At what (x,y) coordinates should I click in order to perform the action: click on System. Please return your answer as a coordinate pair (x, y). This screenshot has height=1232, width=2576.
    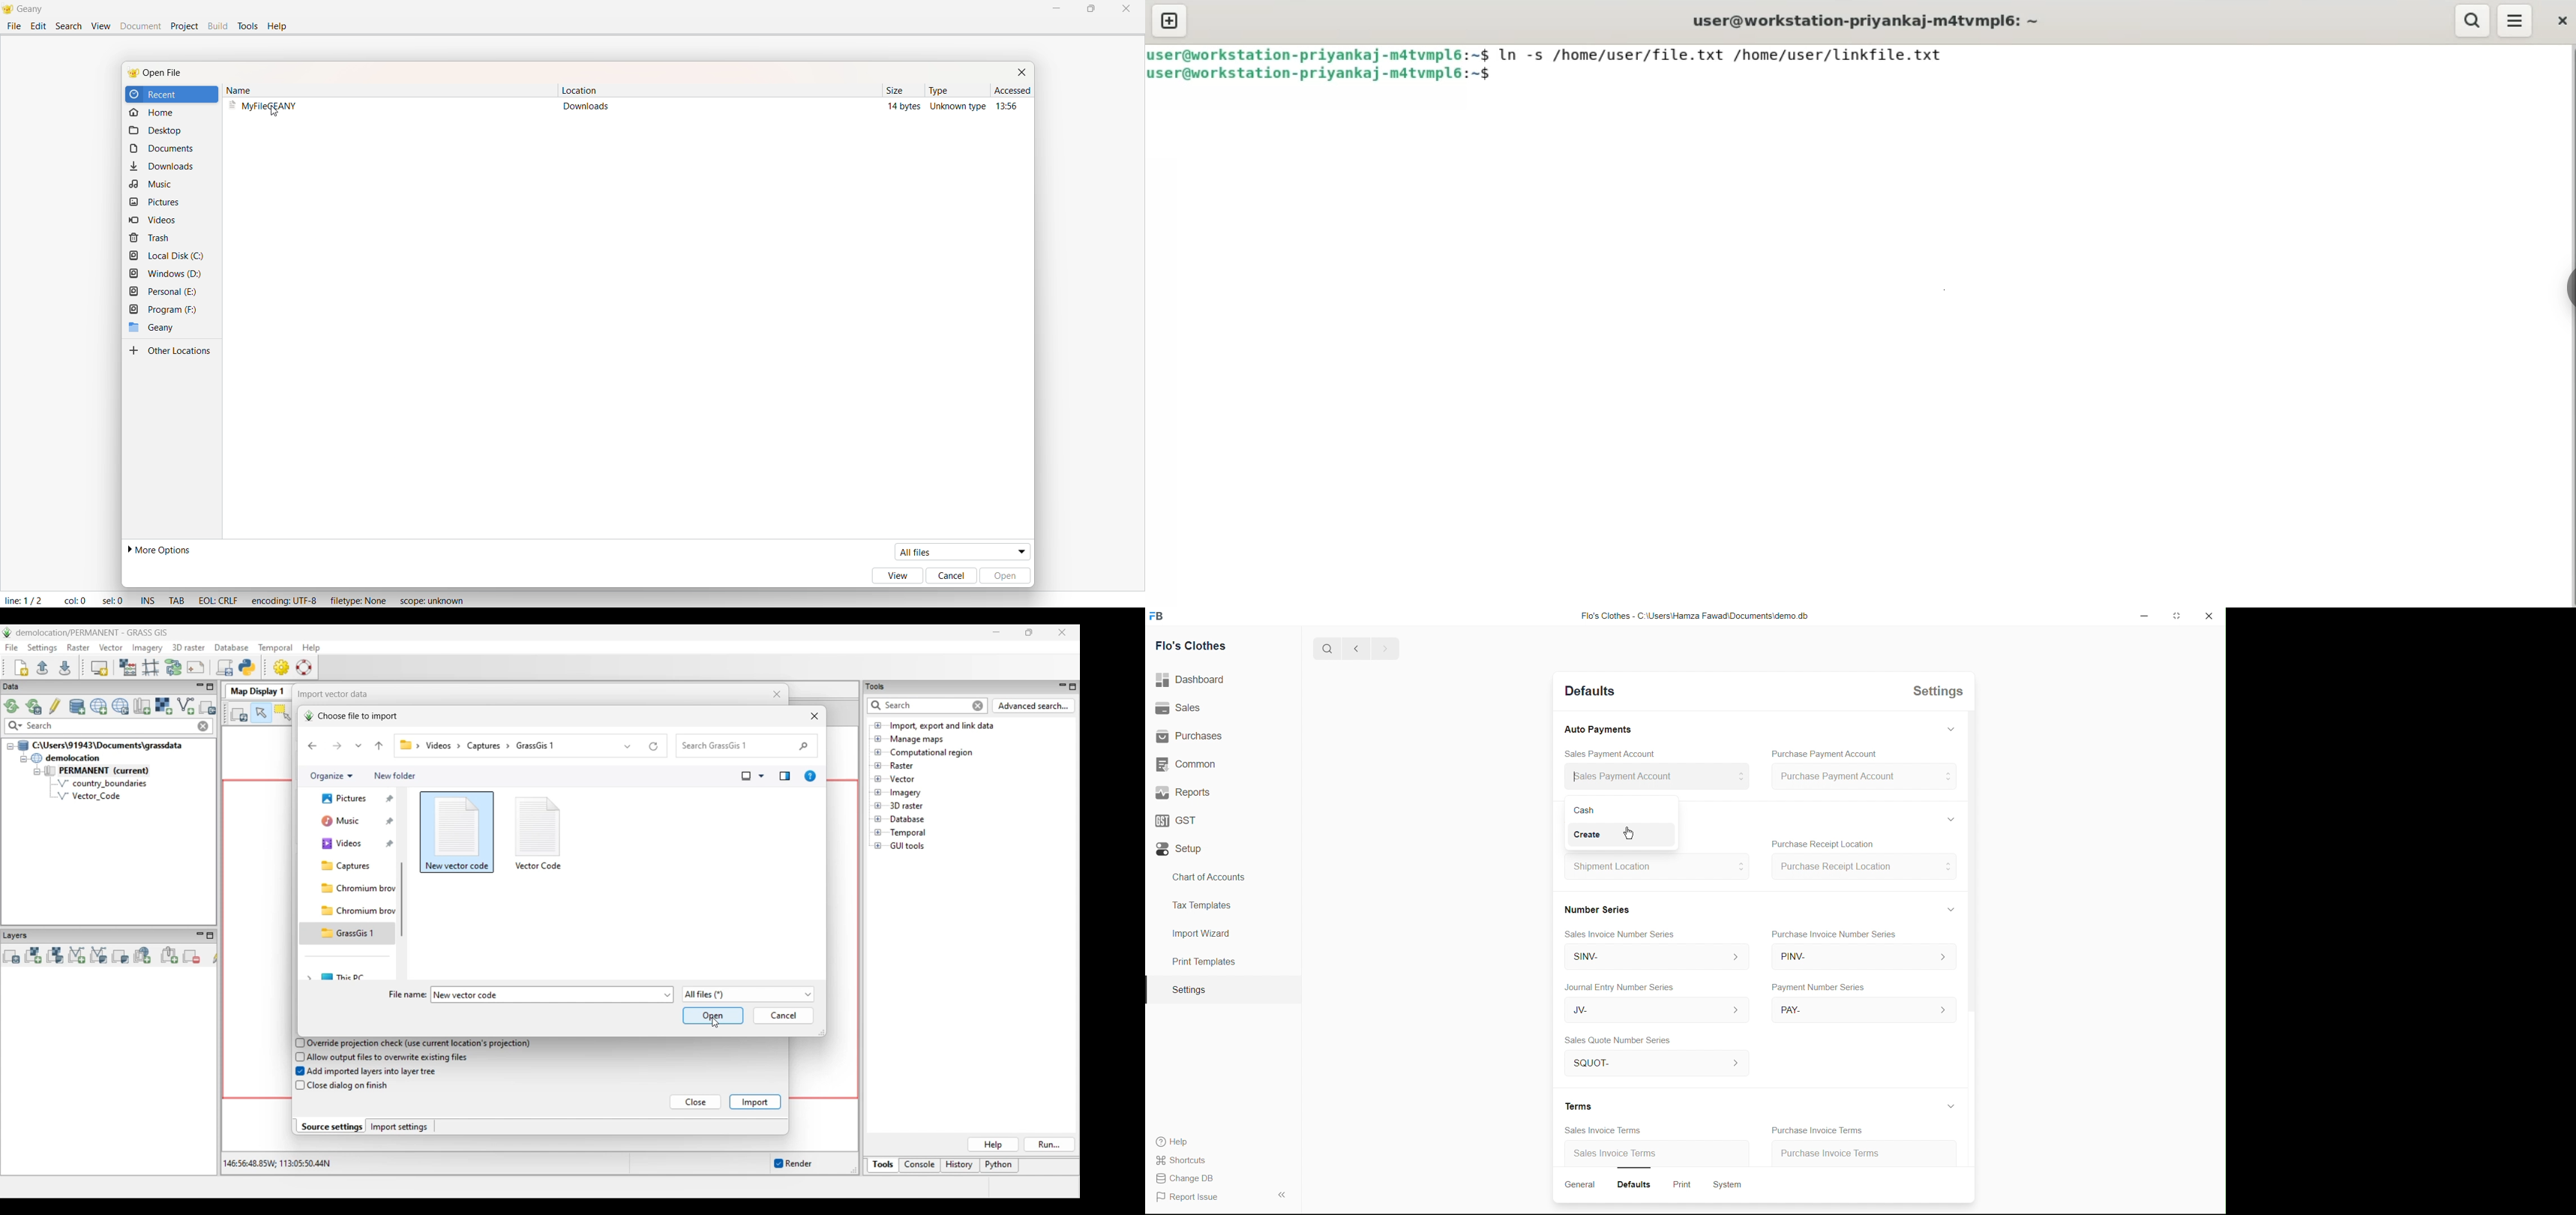
    Looking at the image, I should click on (1726, 1185).